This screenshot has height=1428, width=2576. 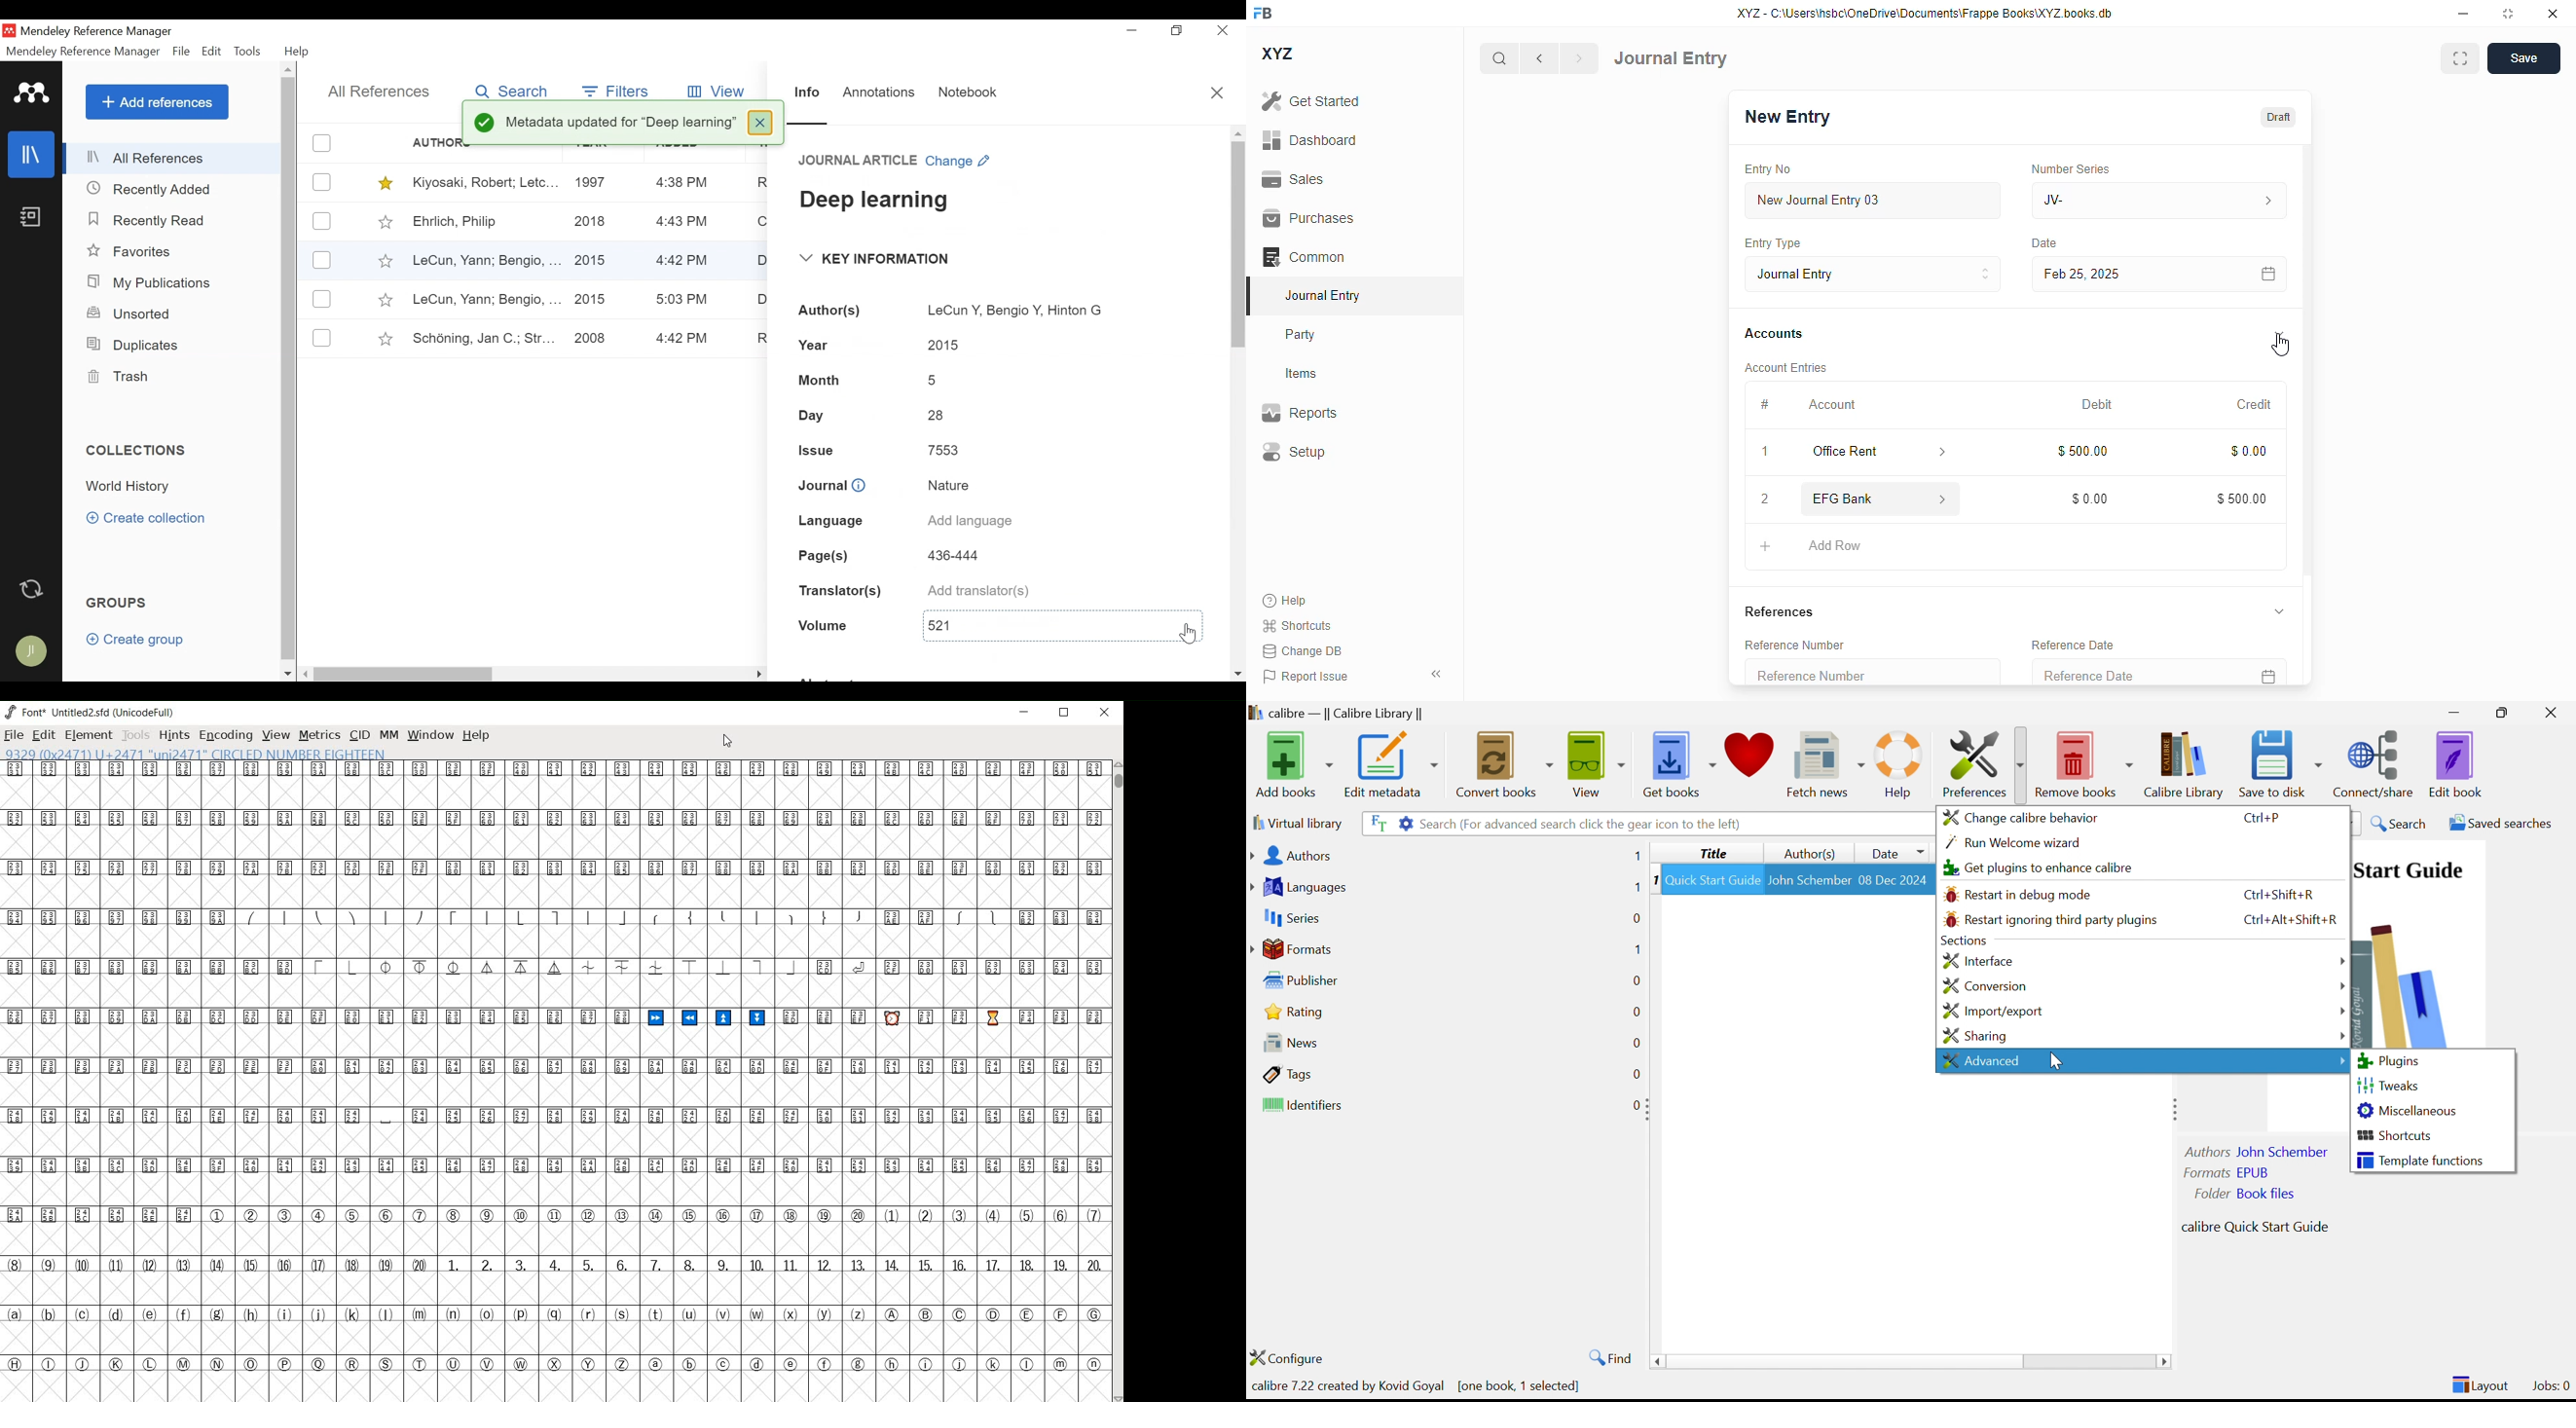 What do you see at coordinates (1037, 623) in the screenshot?
I see `521` at bounding box center [1037, 623].